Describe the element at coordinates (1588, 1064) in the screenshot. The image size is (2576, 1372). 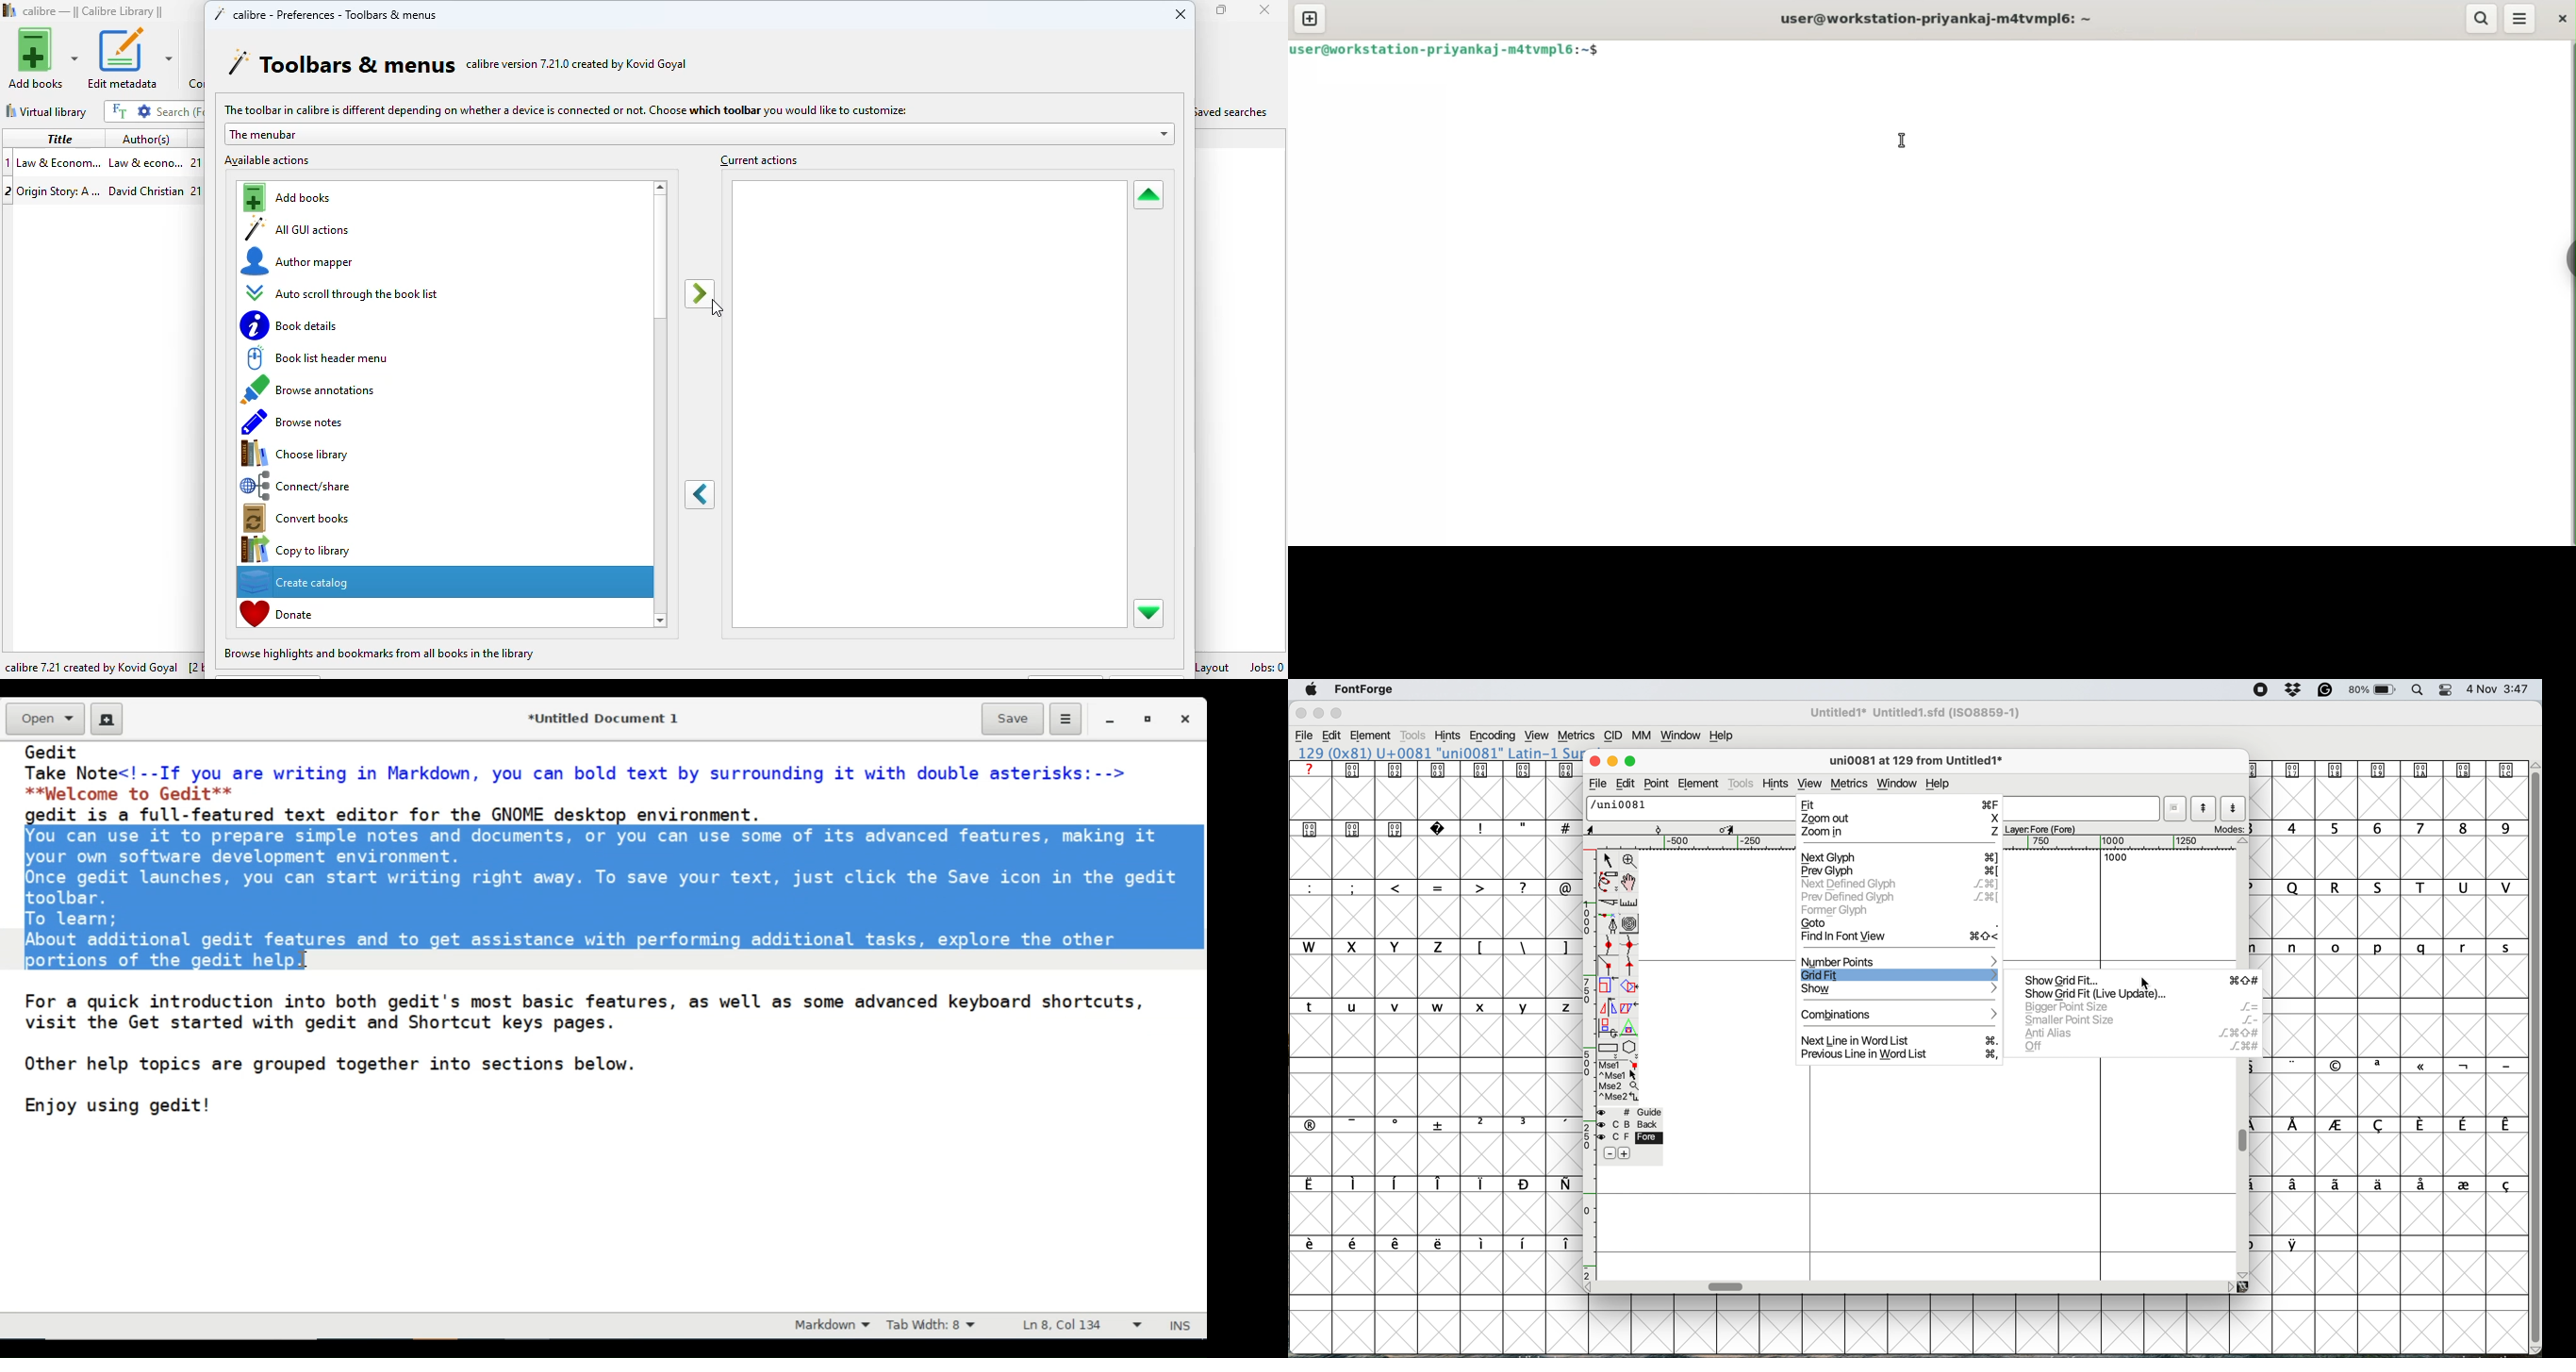
I see `vertical scale` at that location.